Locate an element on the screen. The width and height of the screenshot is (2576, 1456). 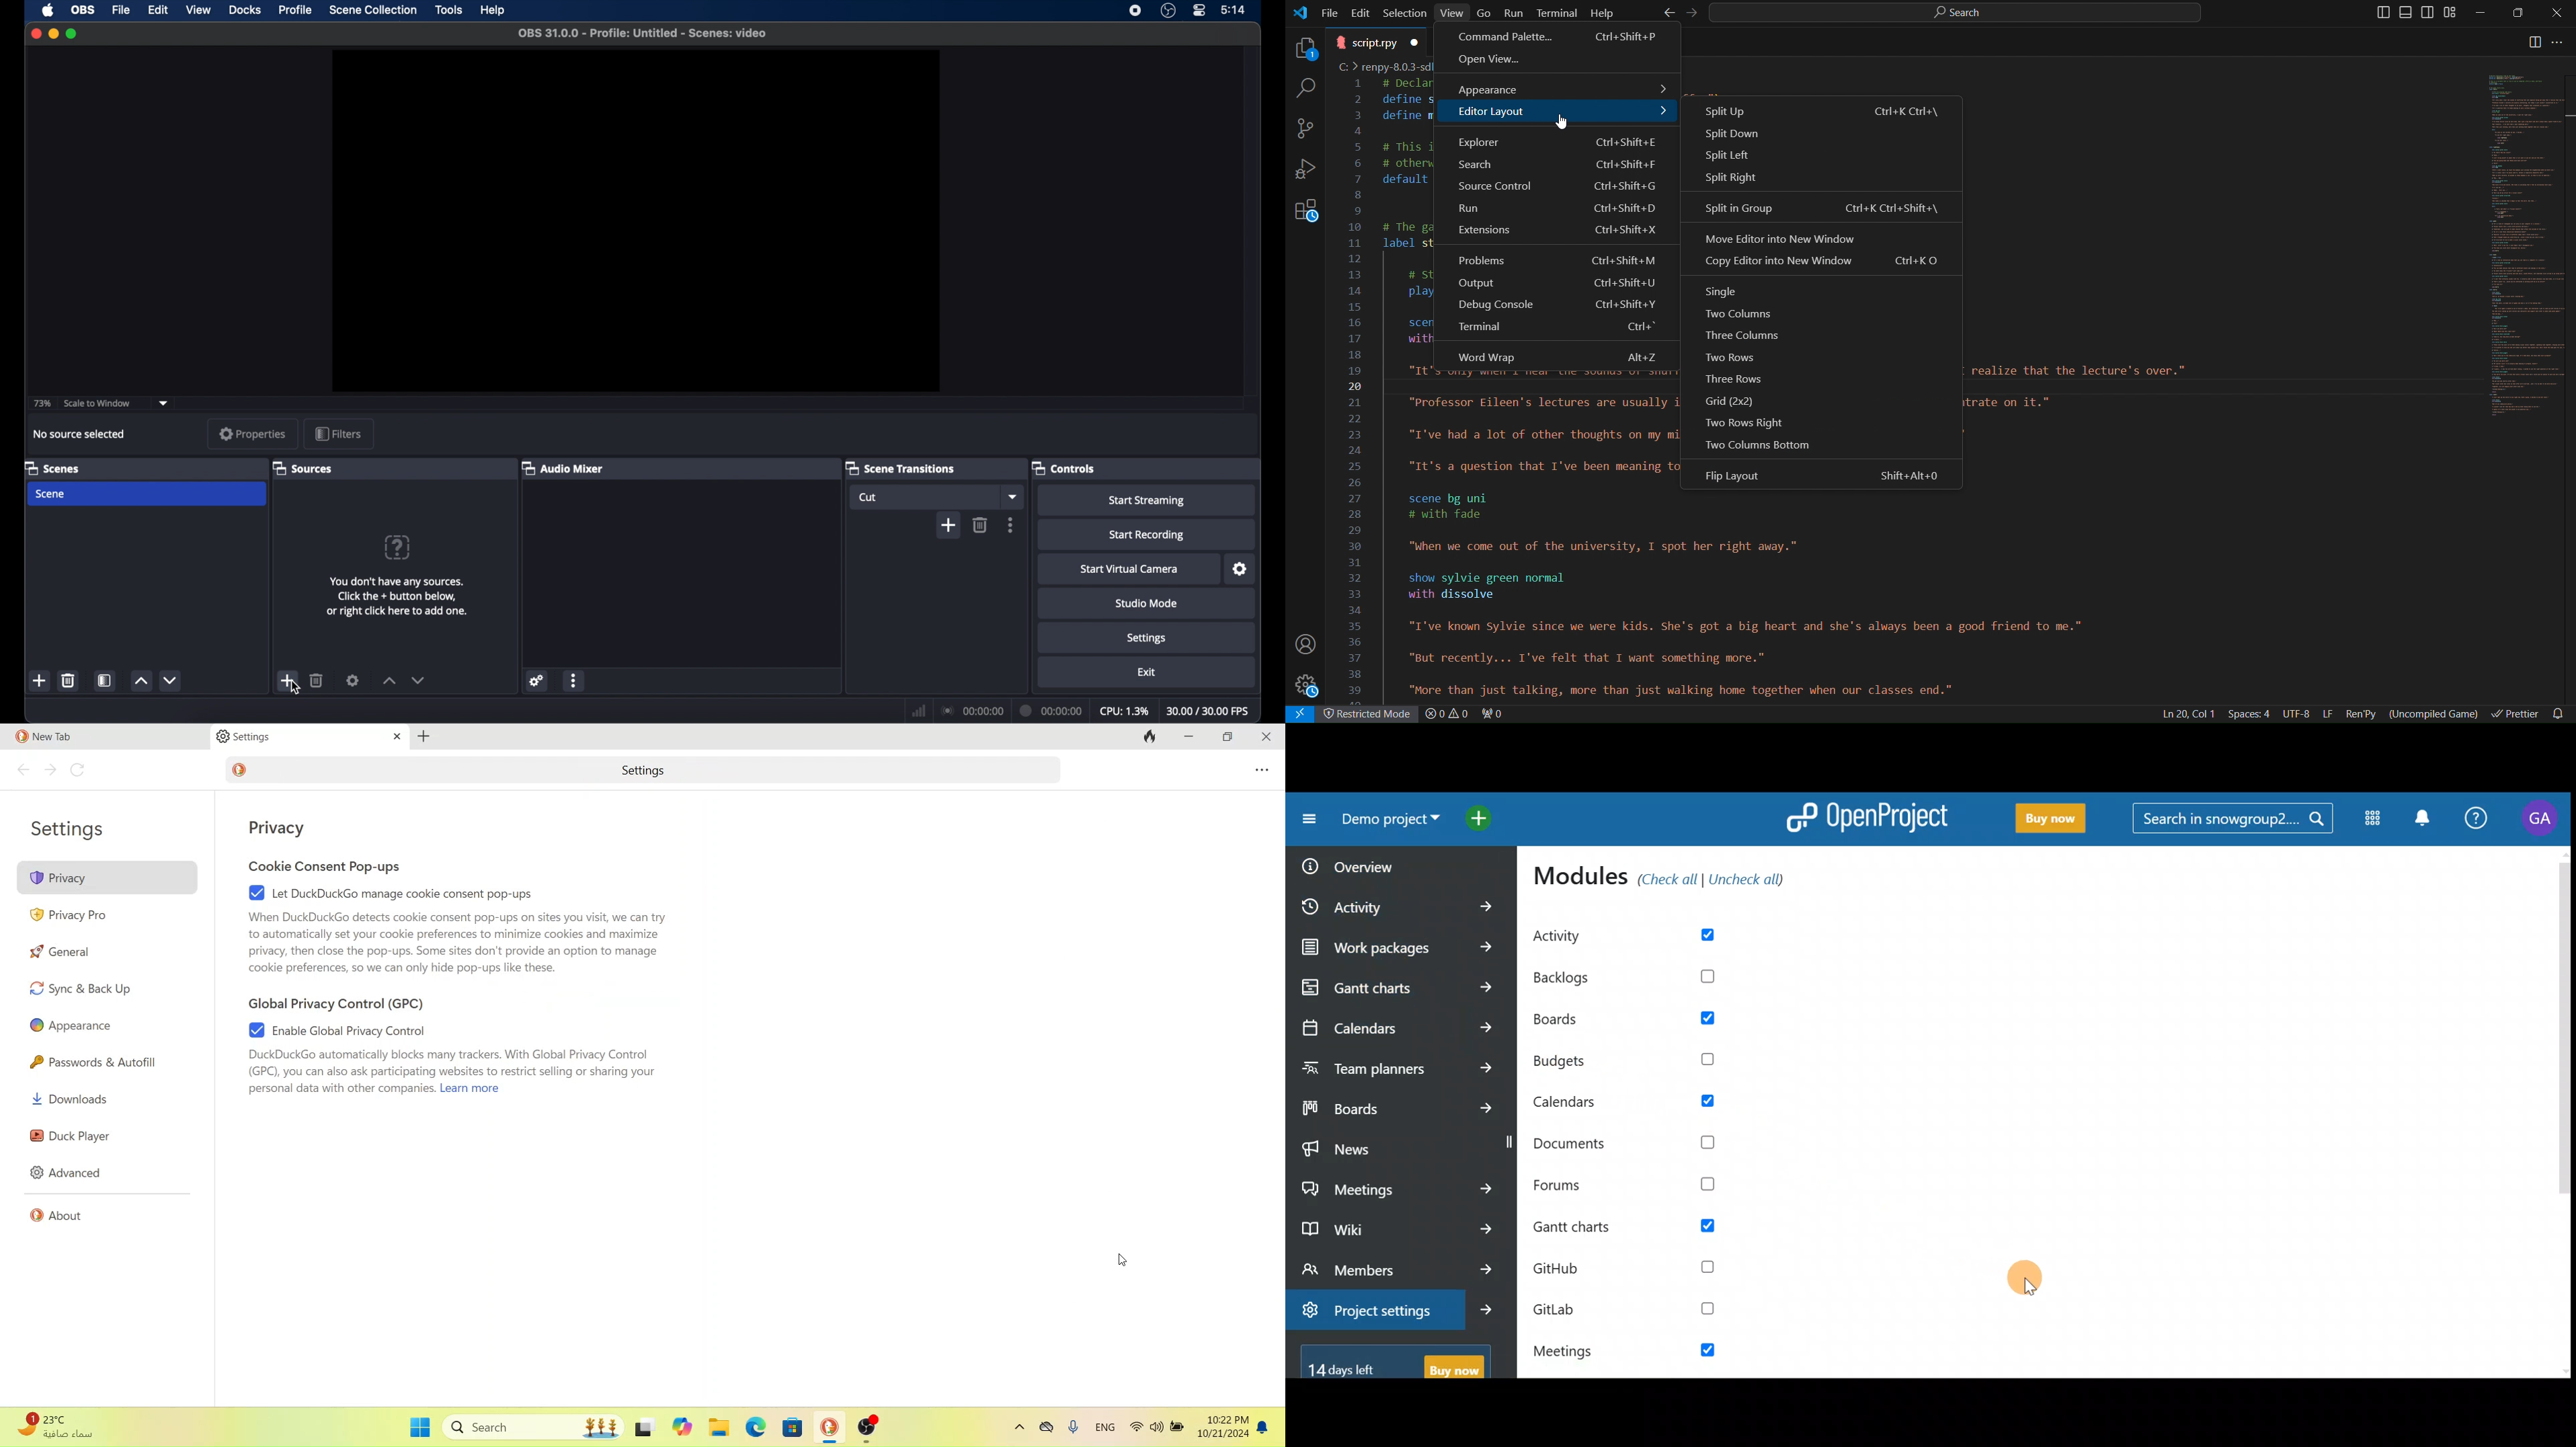
profile is located at coordinates (297, 10).